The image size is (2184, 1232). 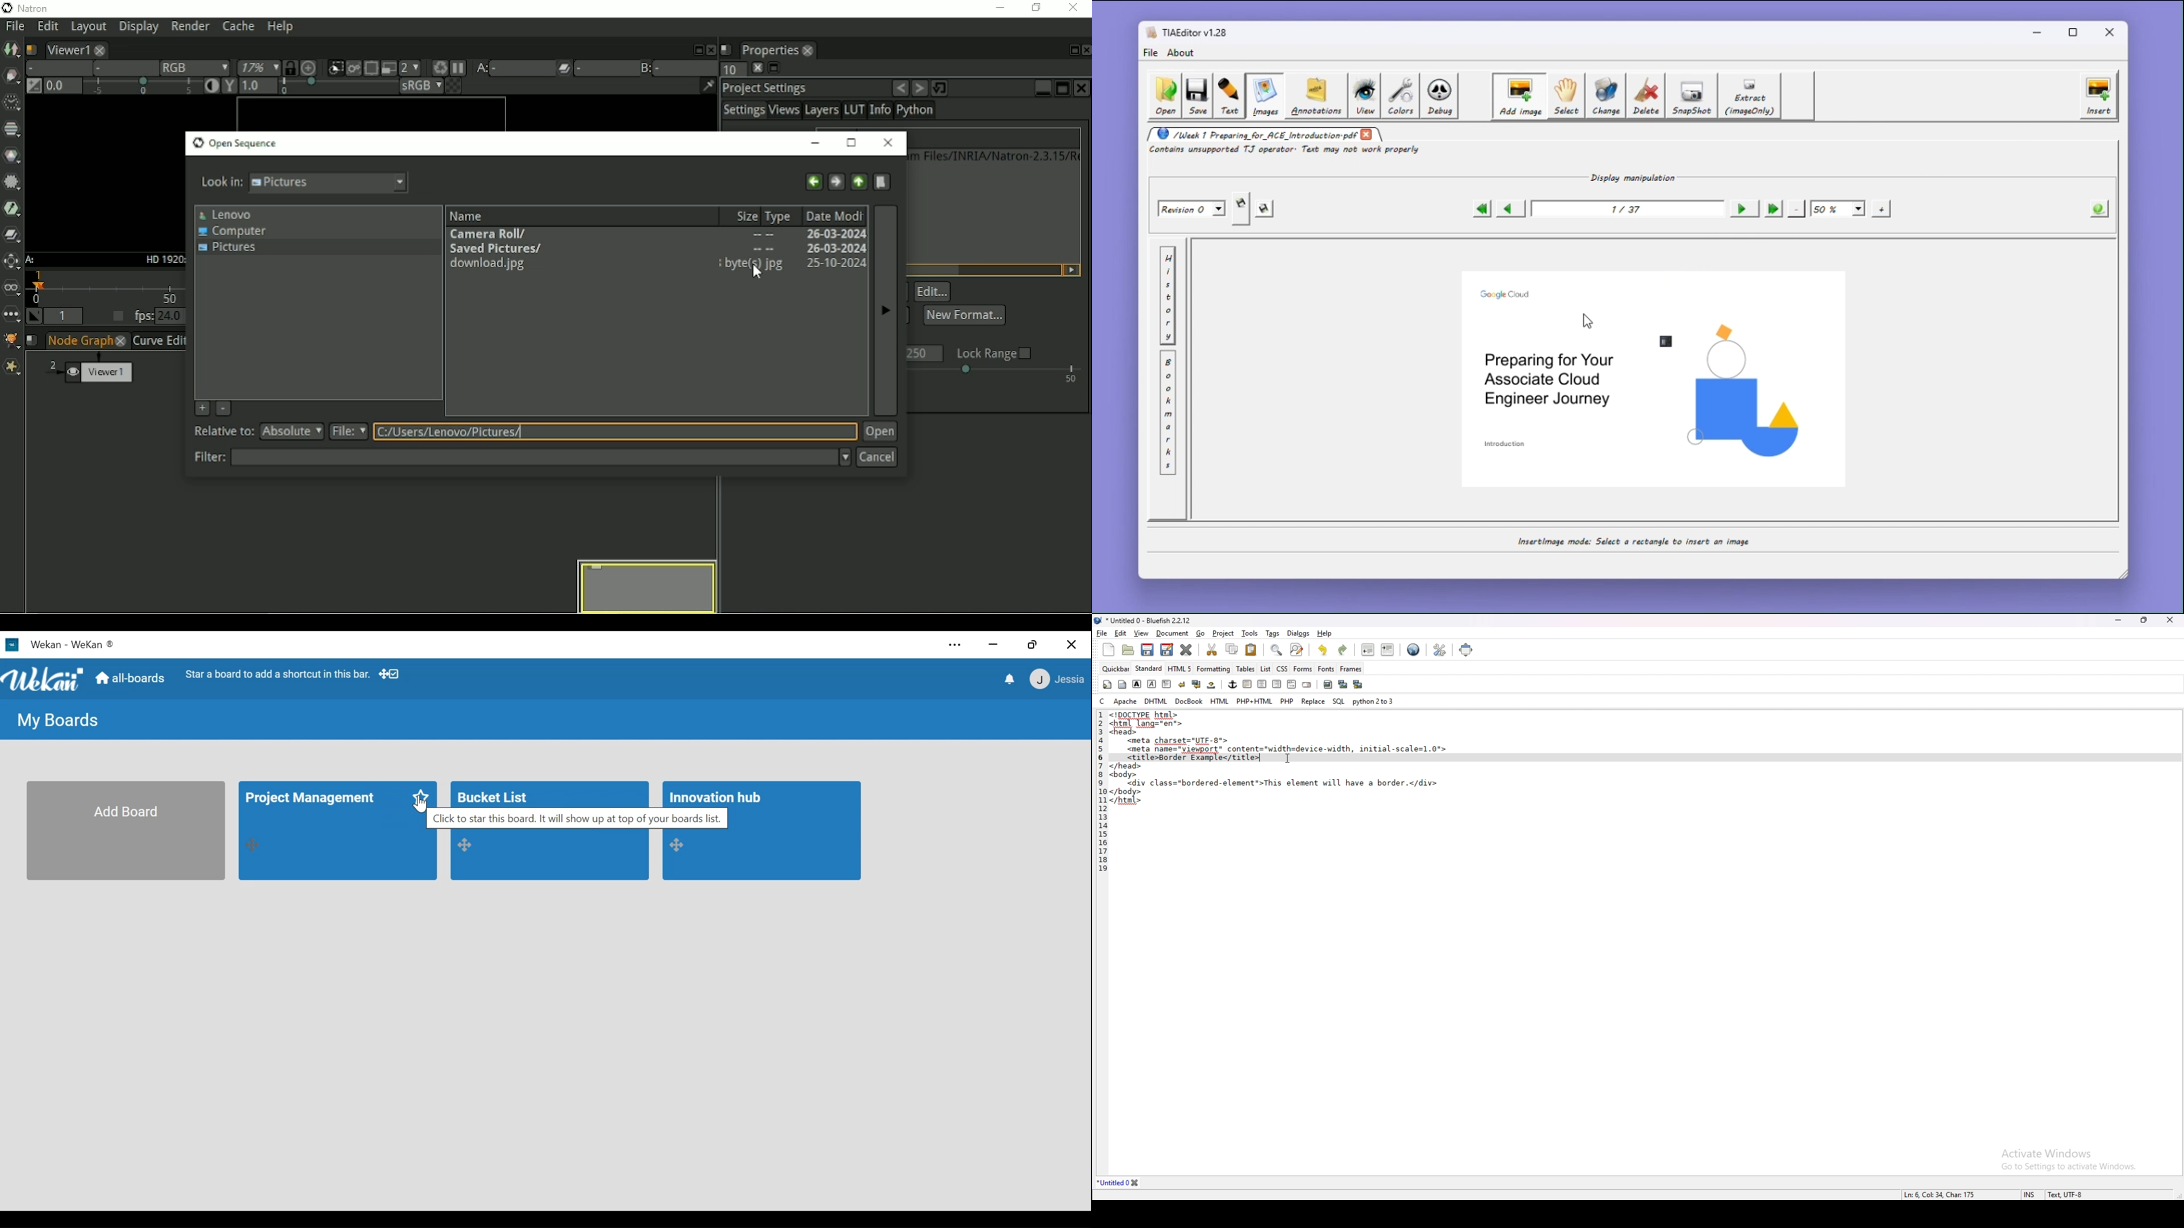 I want to click on left justify, so click(x=1248, y=684).